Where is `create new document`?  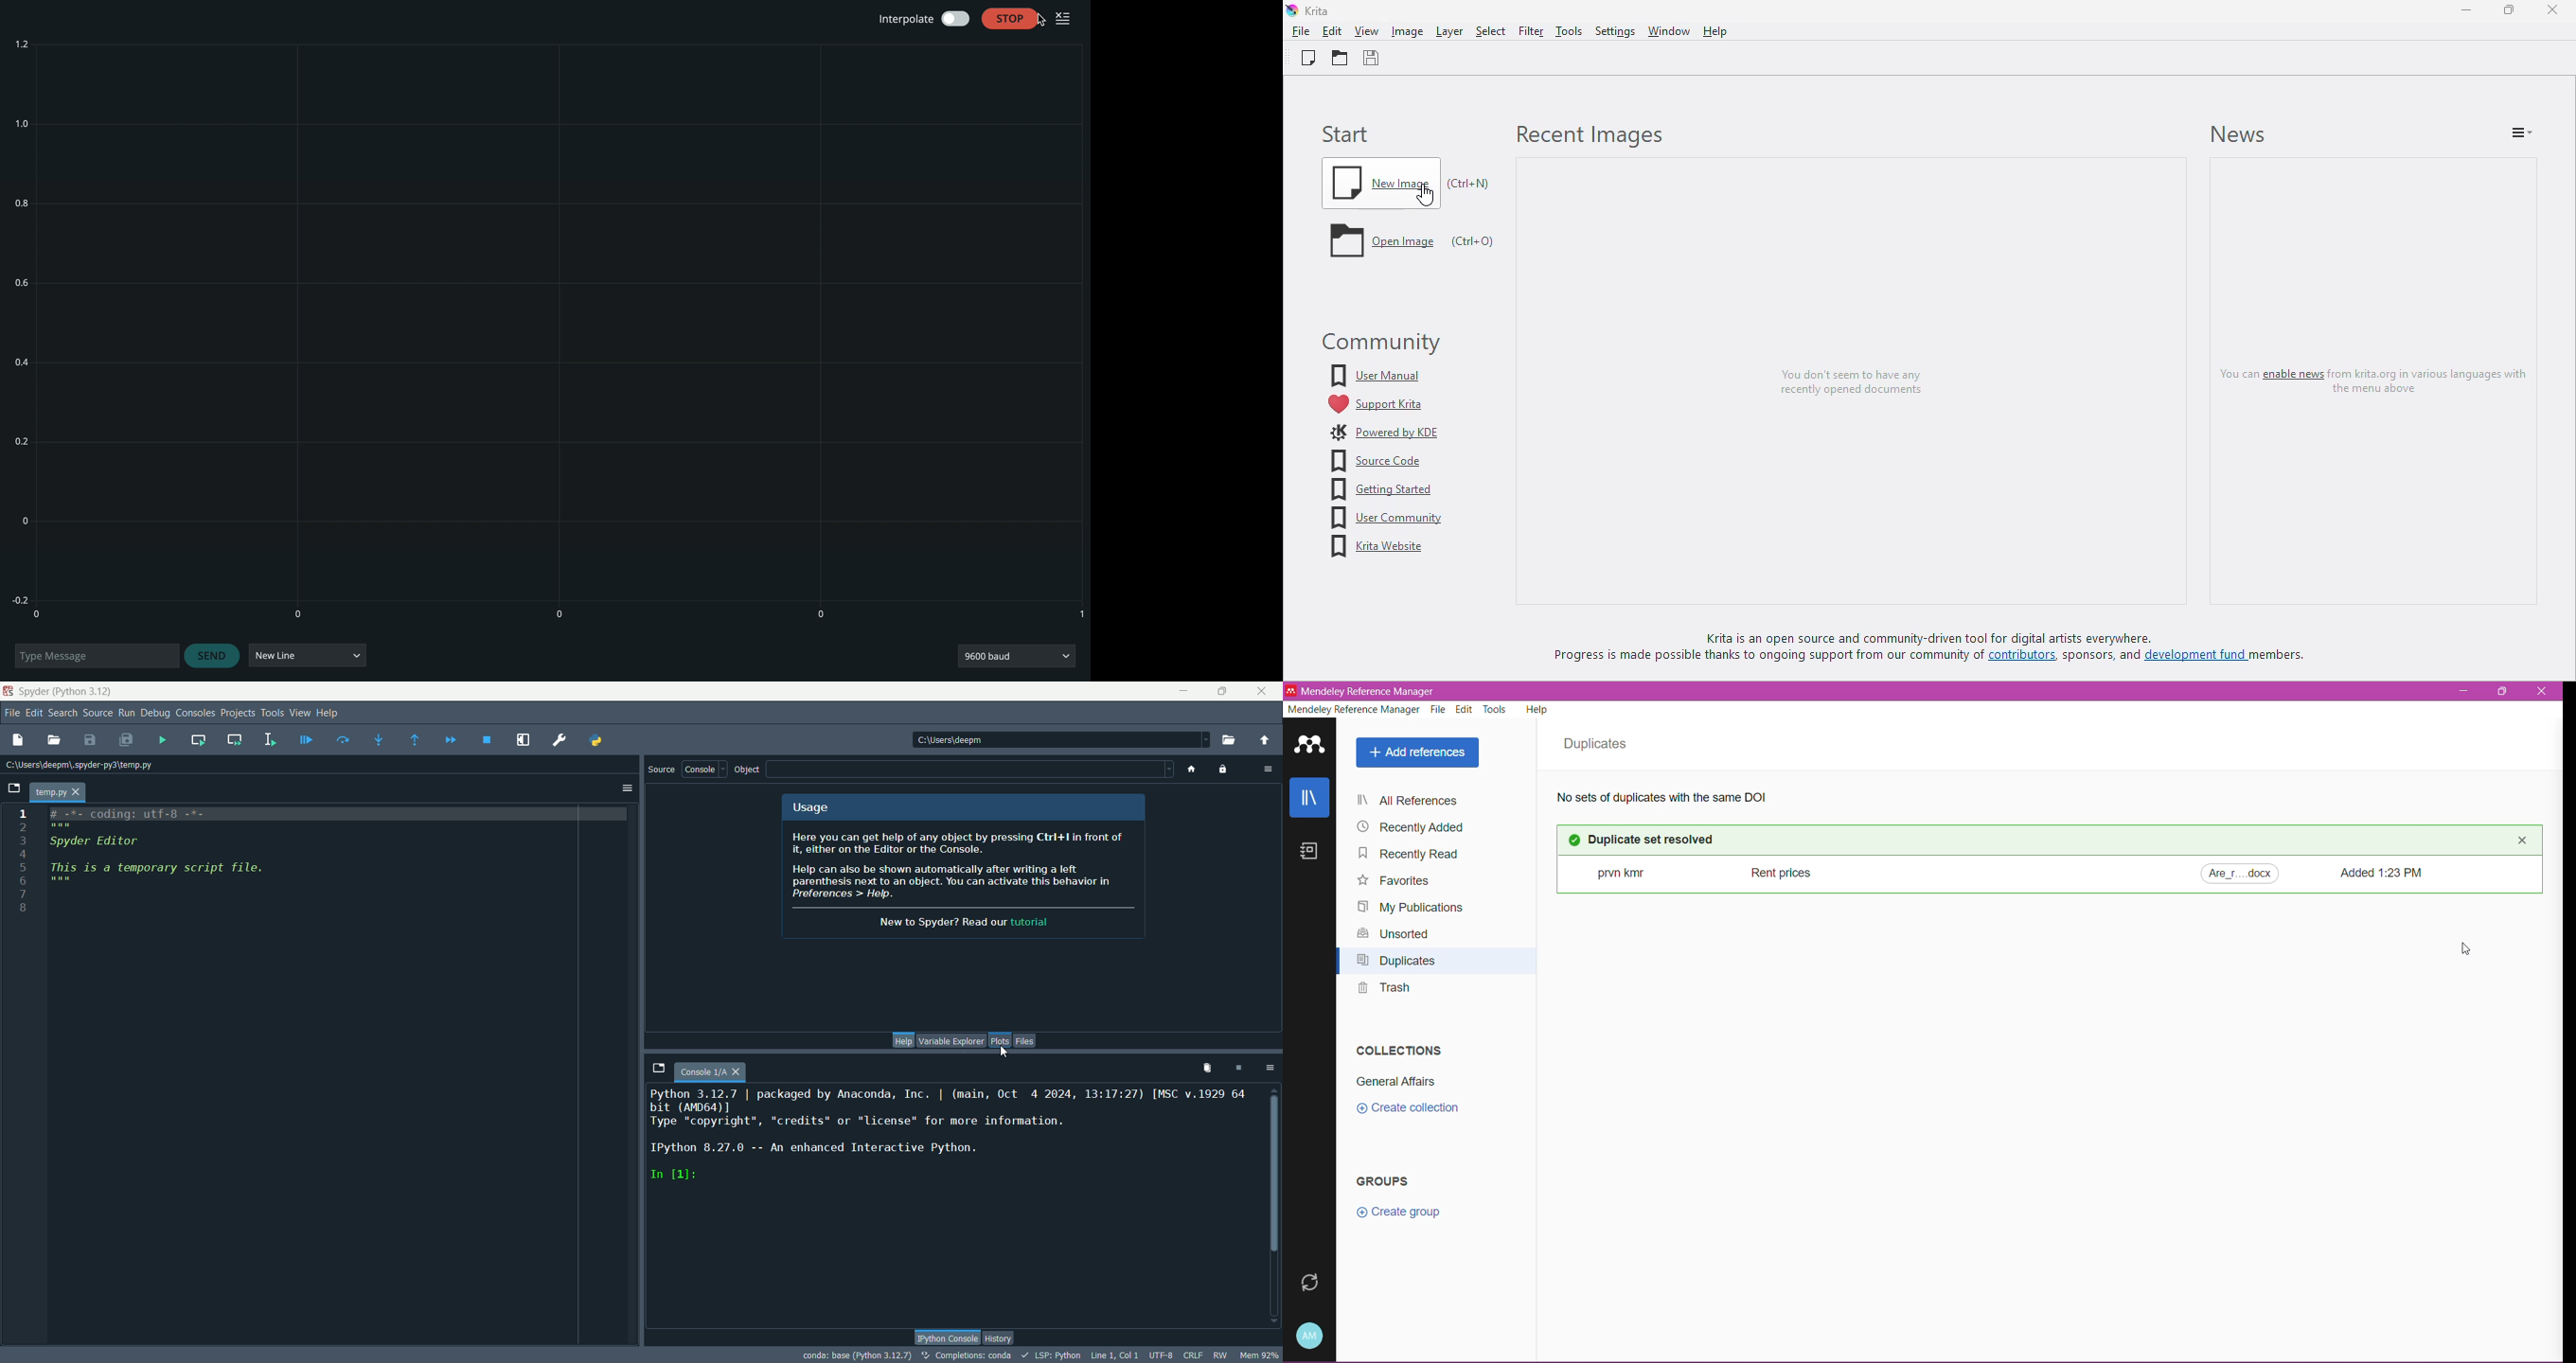
create new document is located at coordinates (1307, 59).